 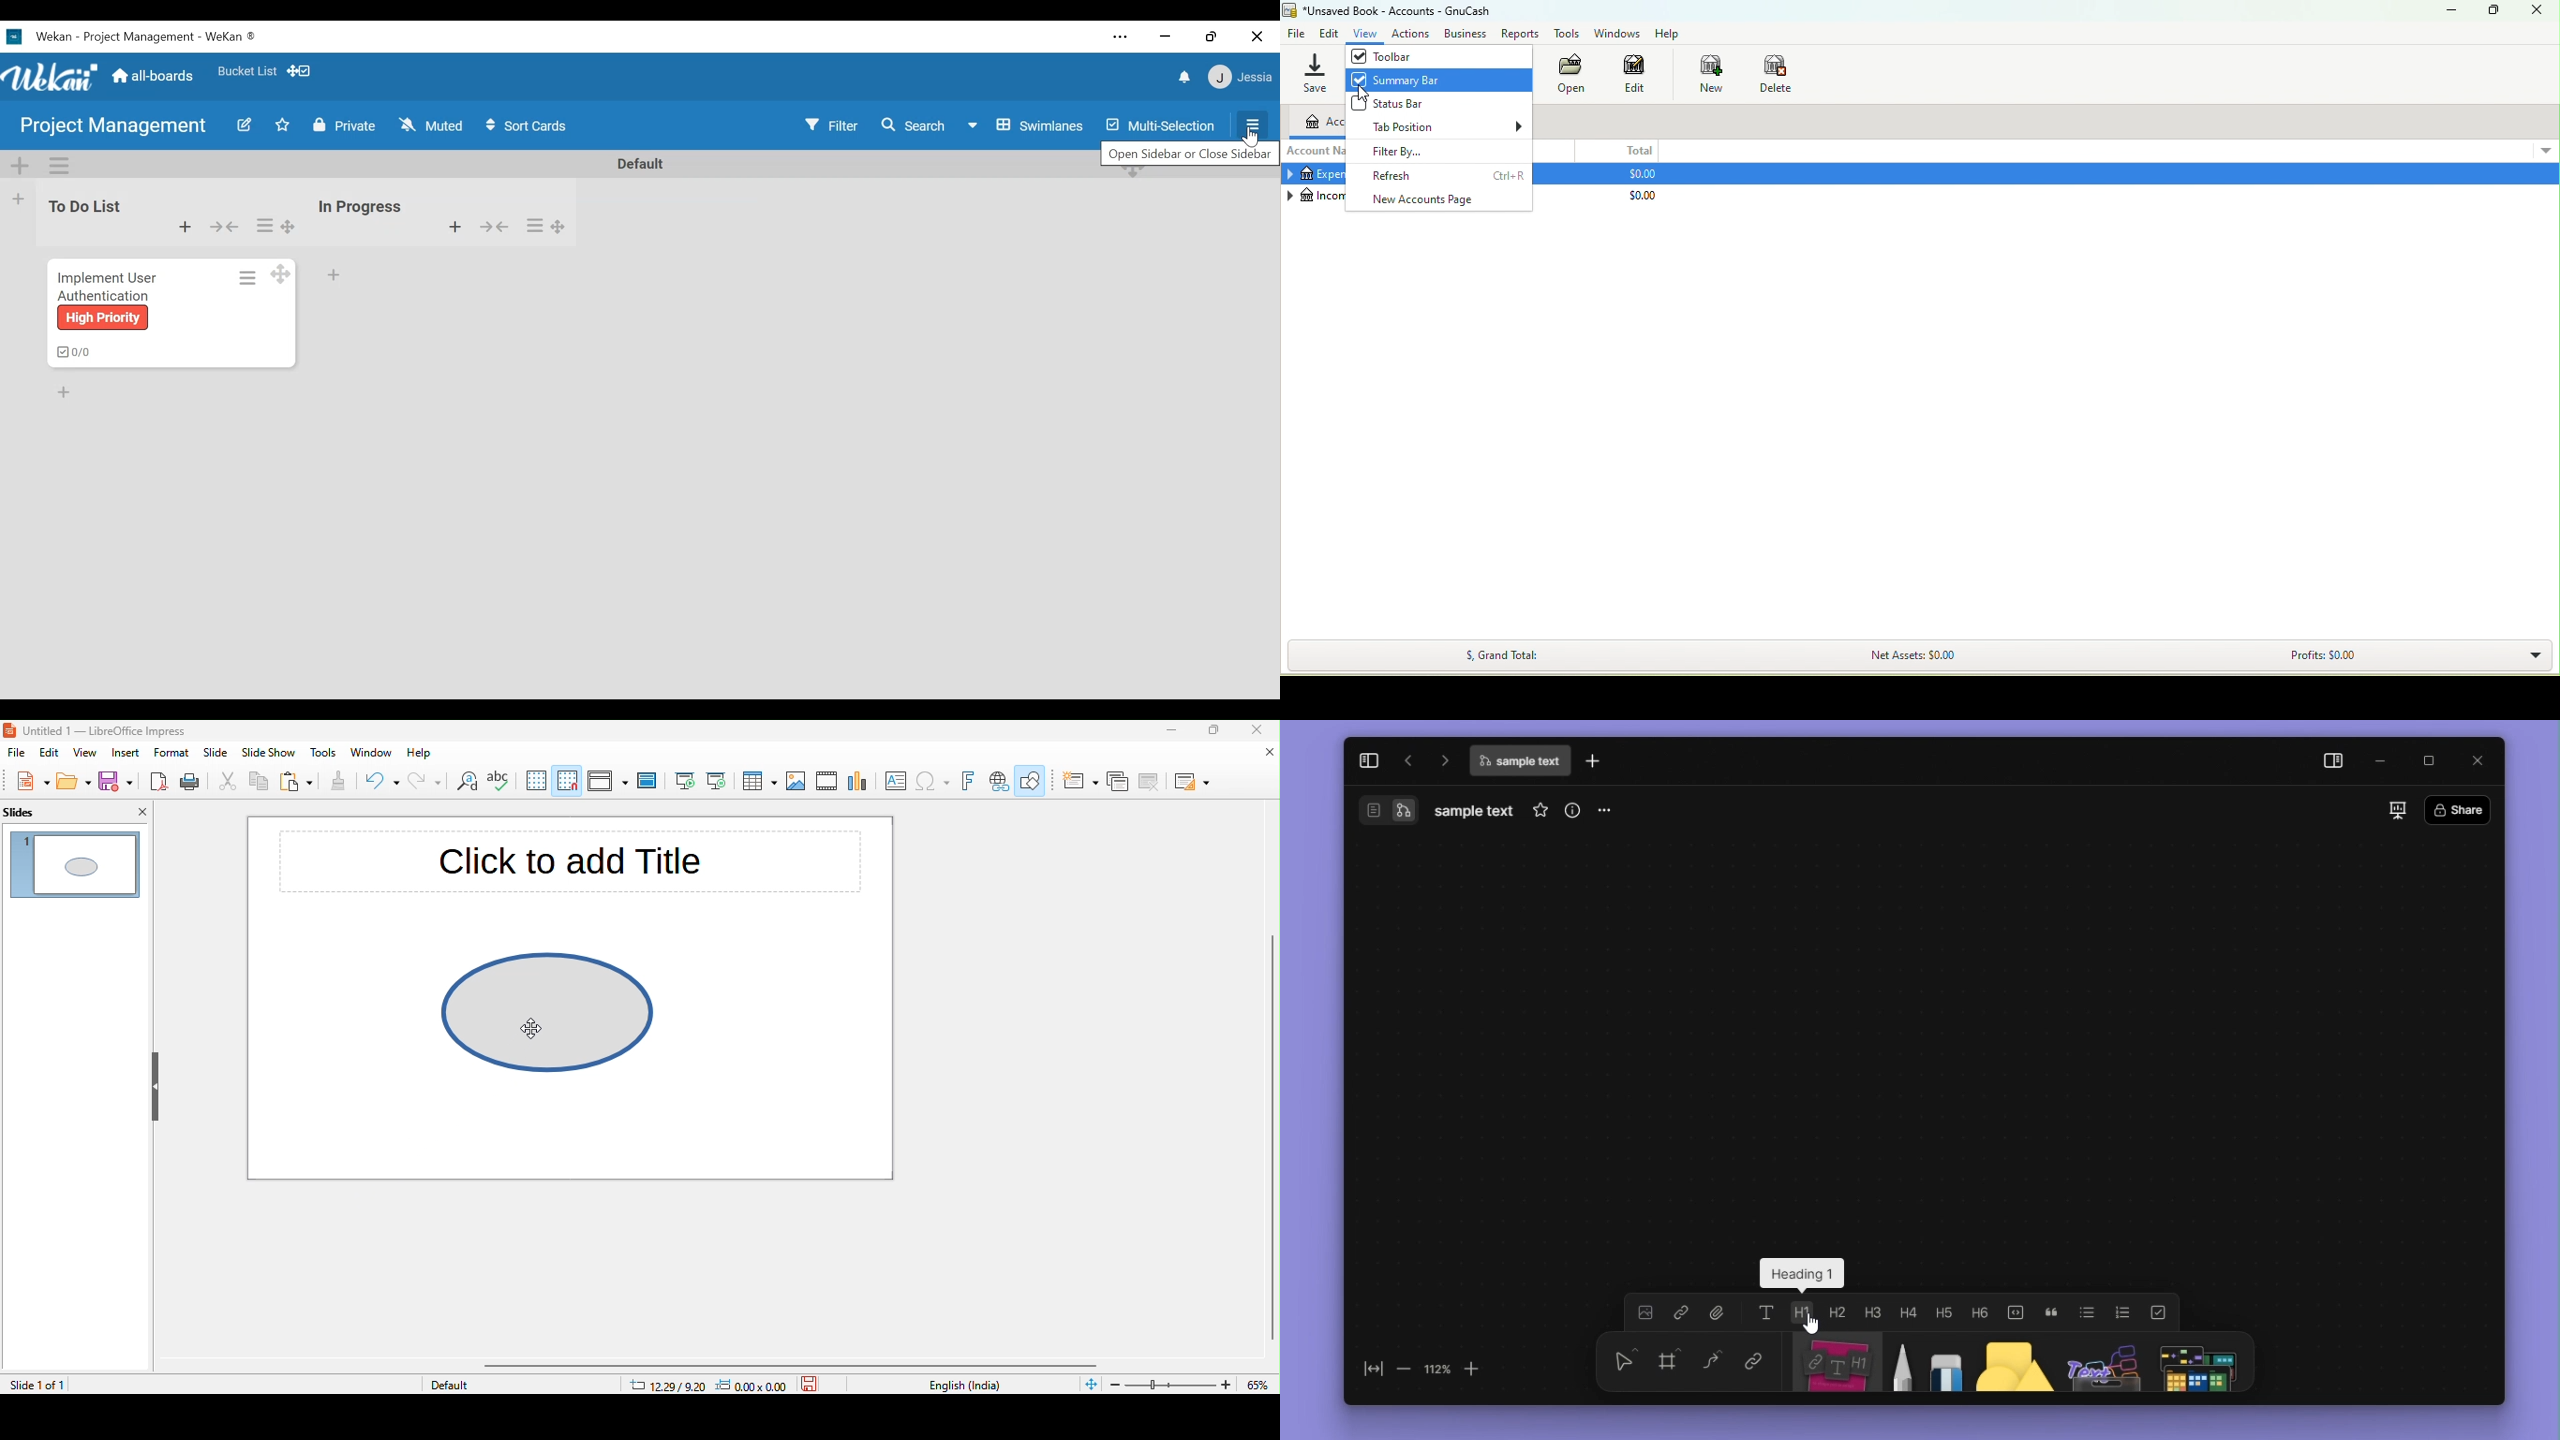 What do you see at coordinates (492, 227) in the screenshot?
I see `Collapse` at bounding box center [492, 227].